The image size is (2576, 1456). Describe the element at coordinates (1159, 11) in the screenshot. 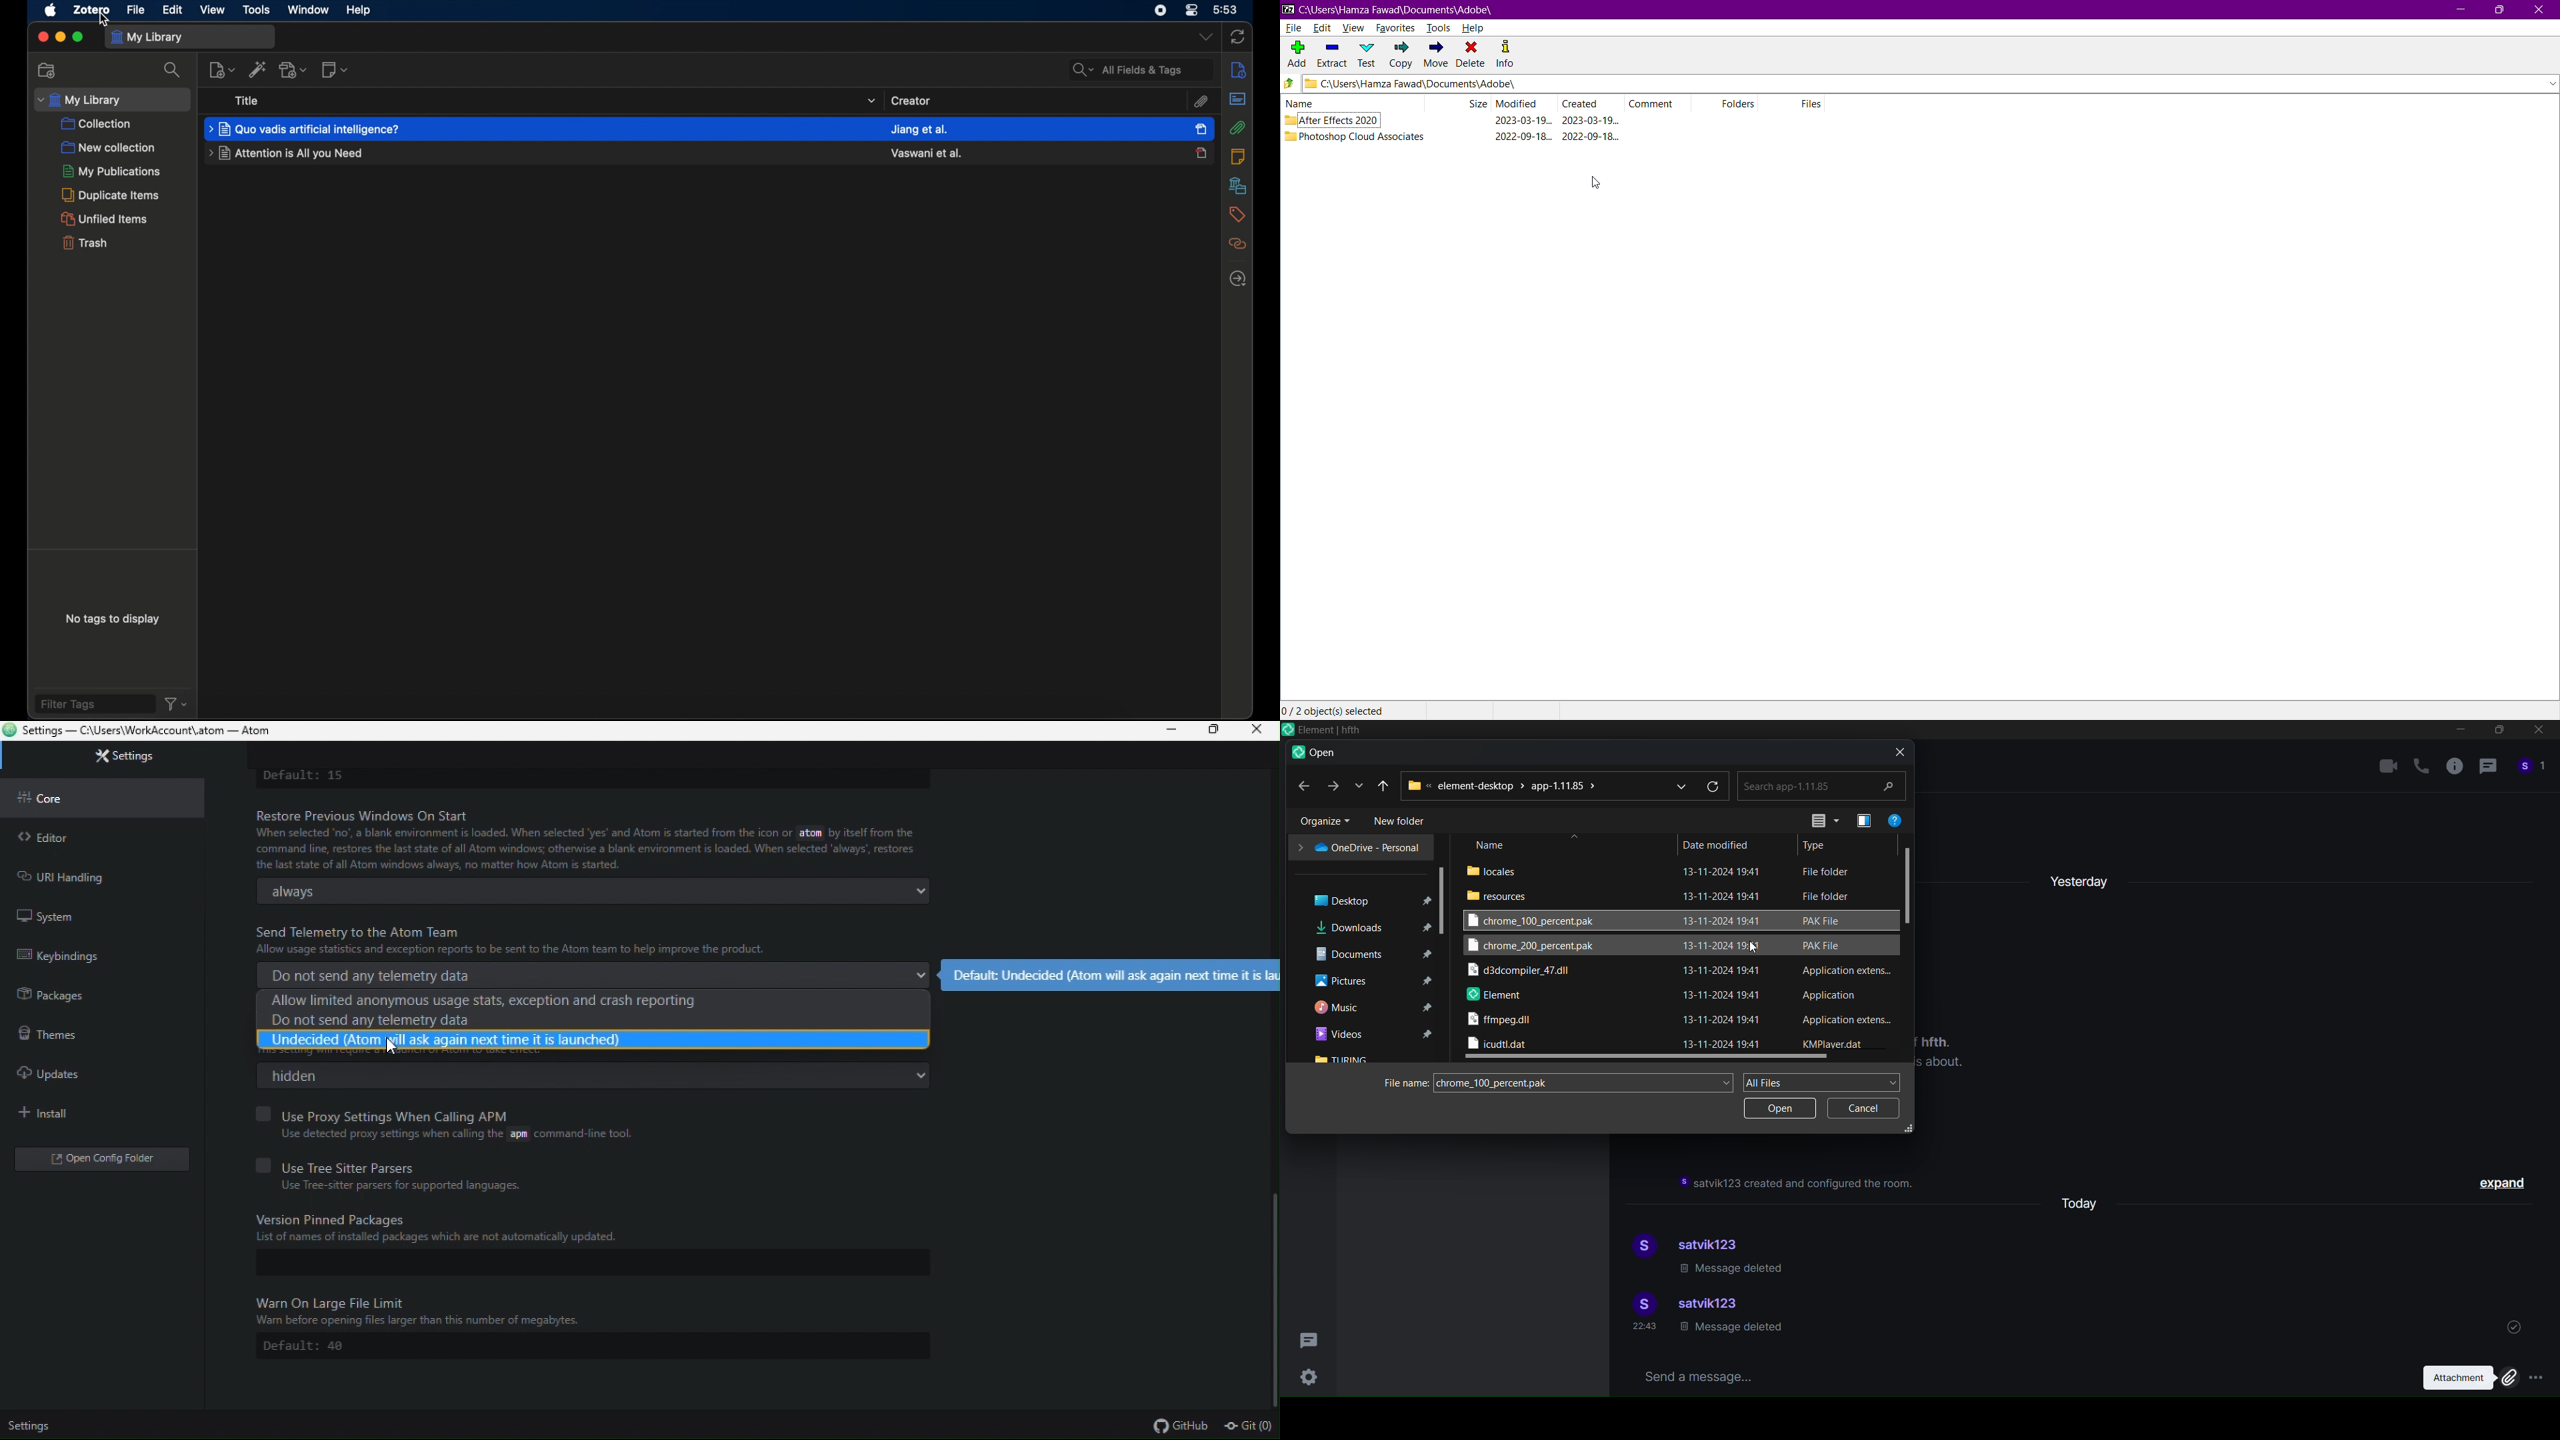

I see `control center` at that location.